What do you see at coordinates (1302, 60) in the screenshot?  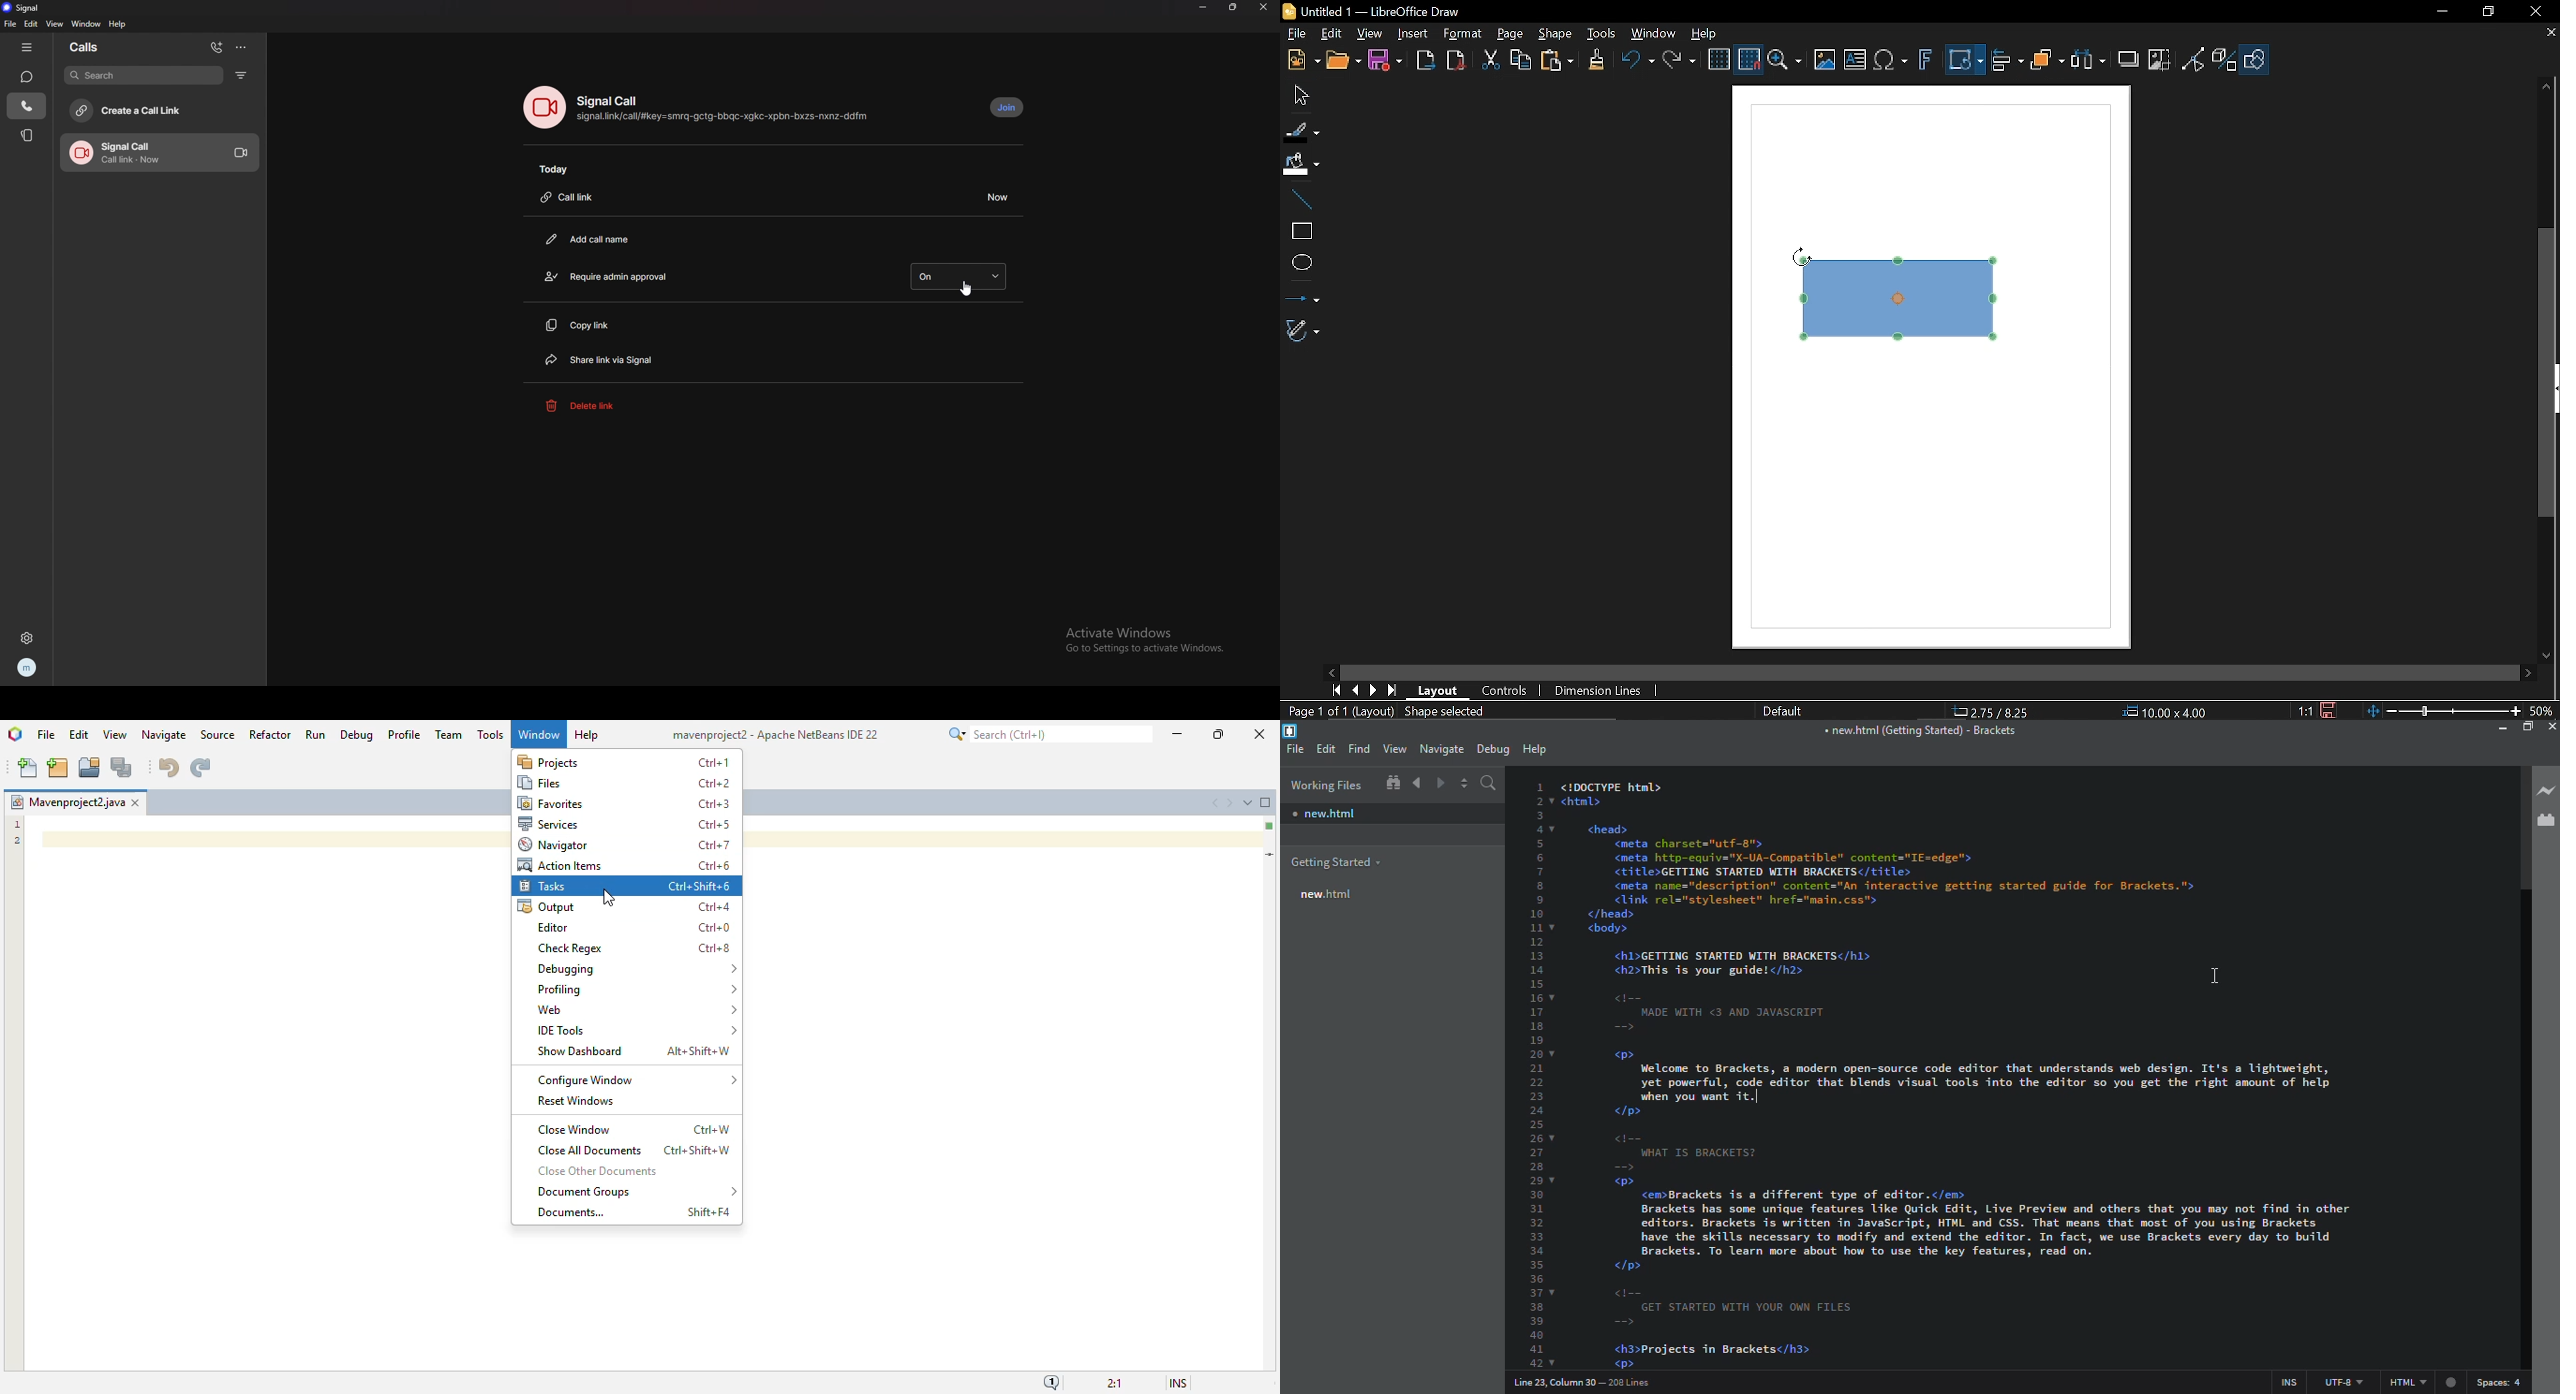 I see `New` at bounding box center [1302, 60].